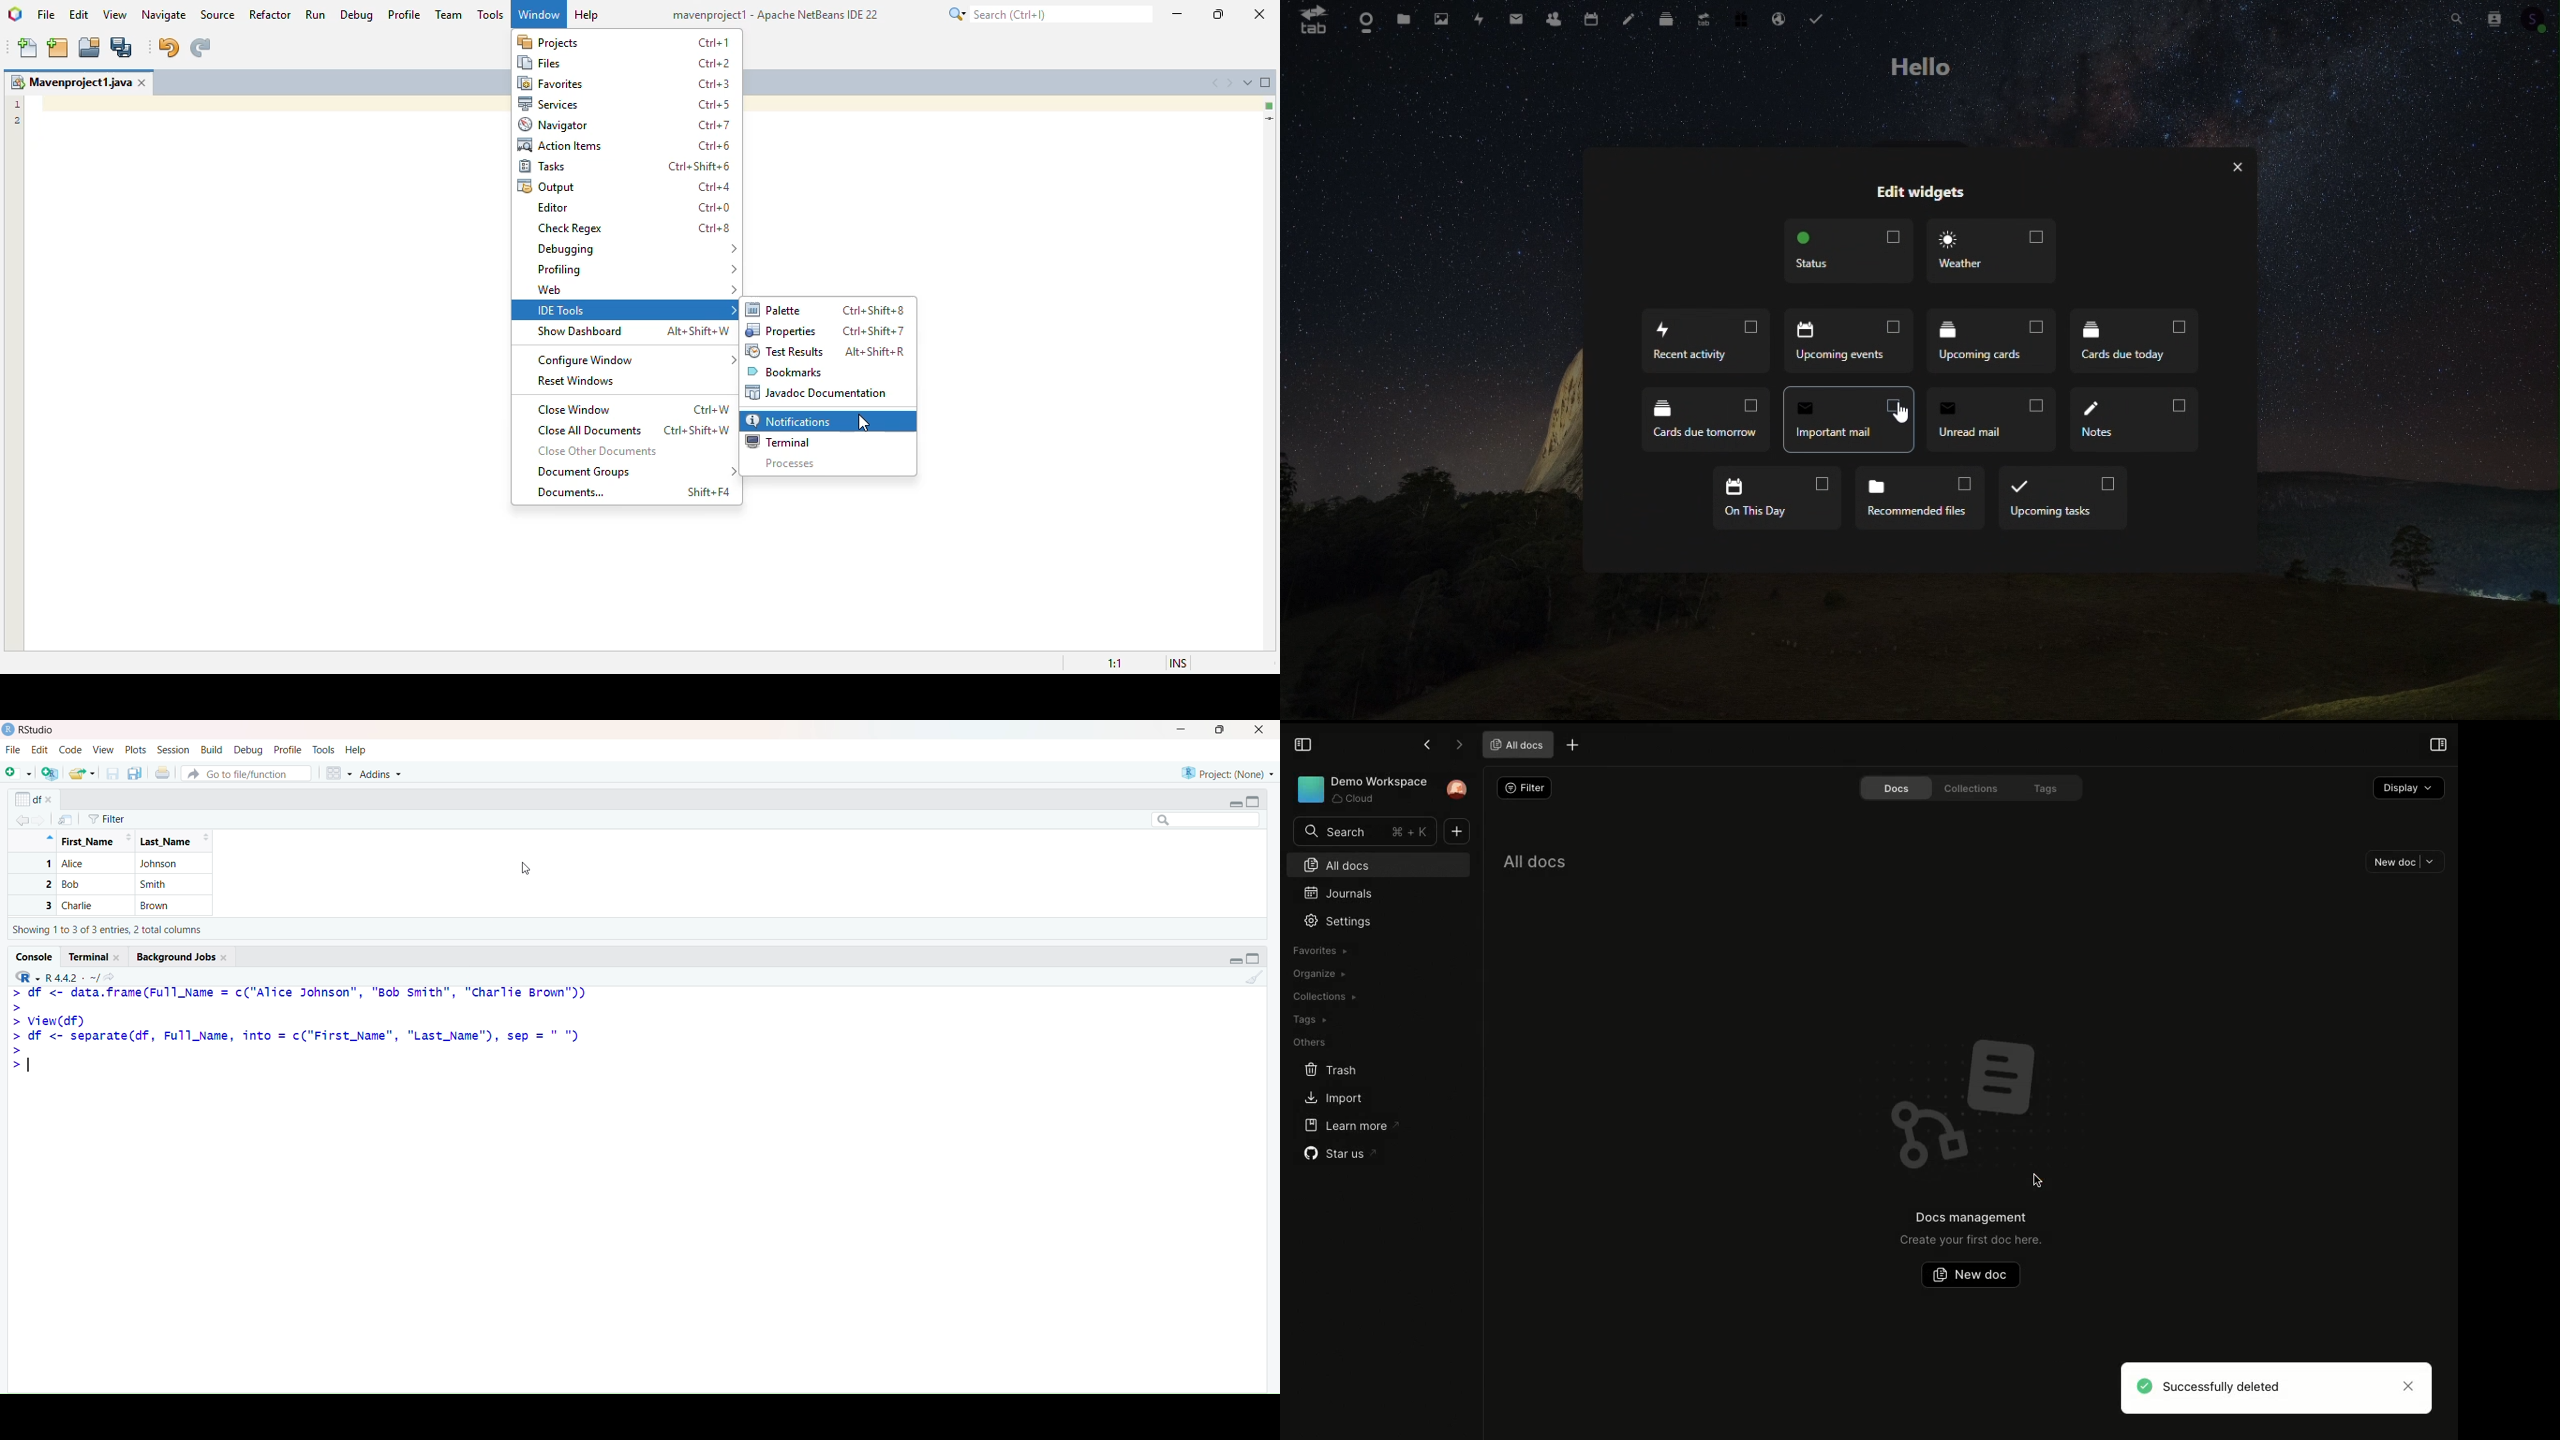 The image size is (2576, 1456). I want to click on edit widgets, so click(1923, 191).